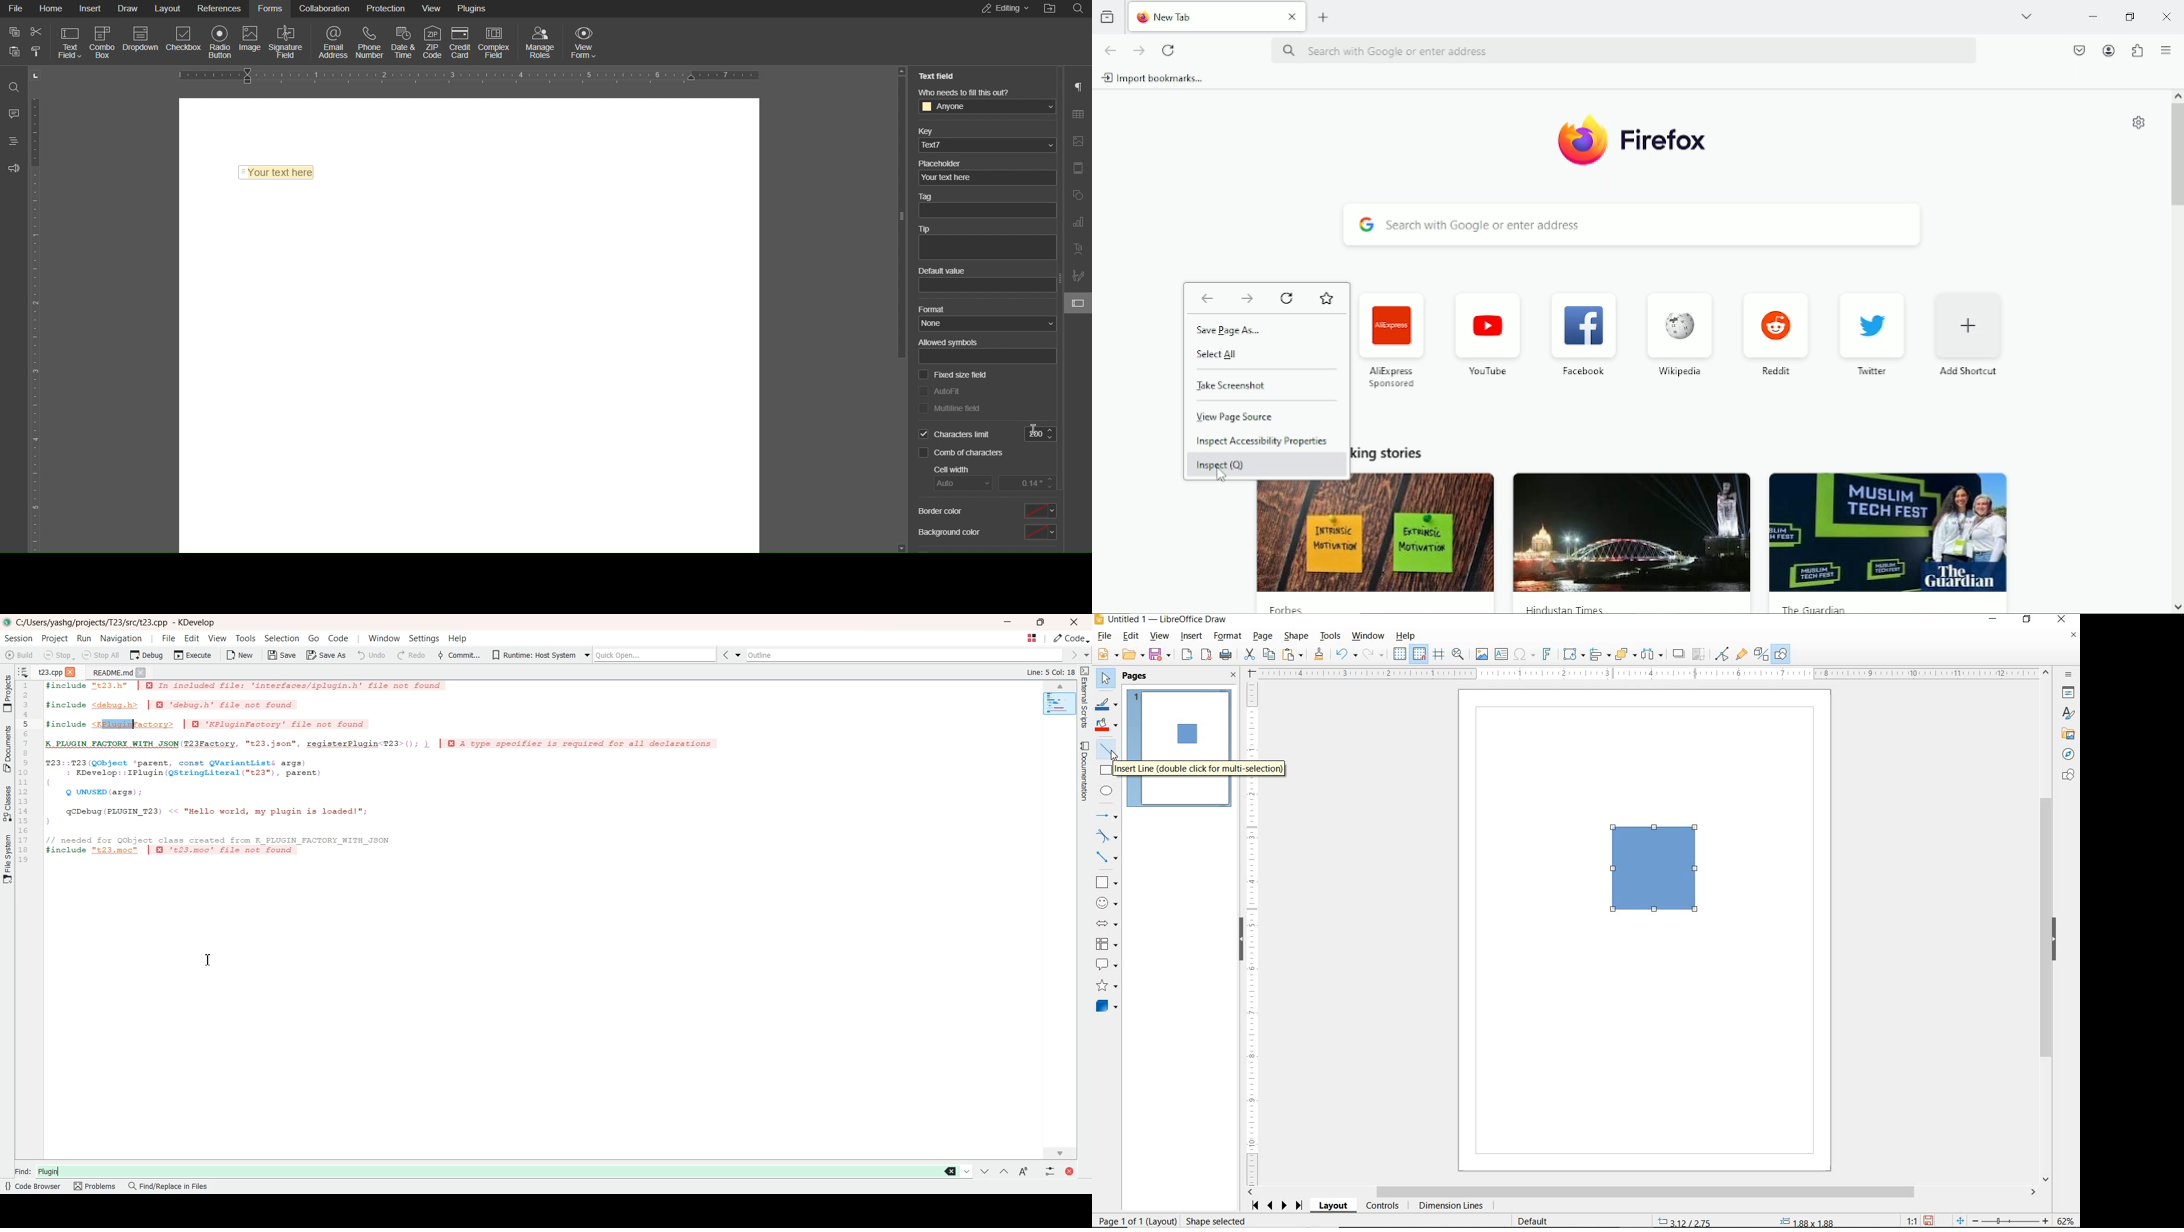 The height and width of the screenshot is (1232, 2184). What do you see at coordinates (1928, 1220) in the screenshot?
I see `SAVE` at bounding box center [1928, 1220].